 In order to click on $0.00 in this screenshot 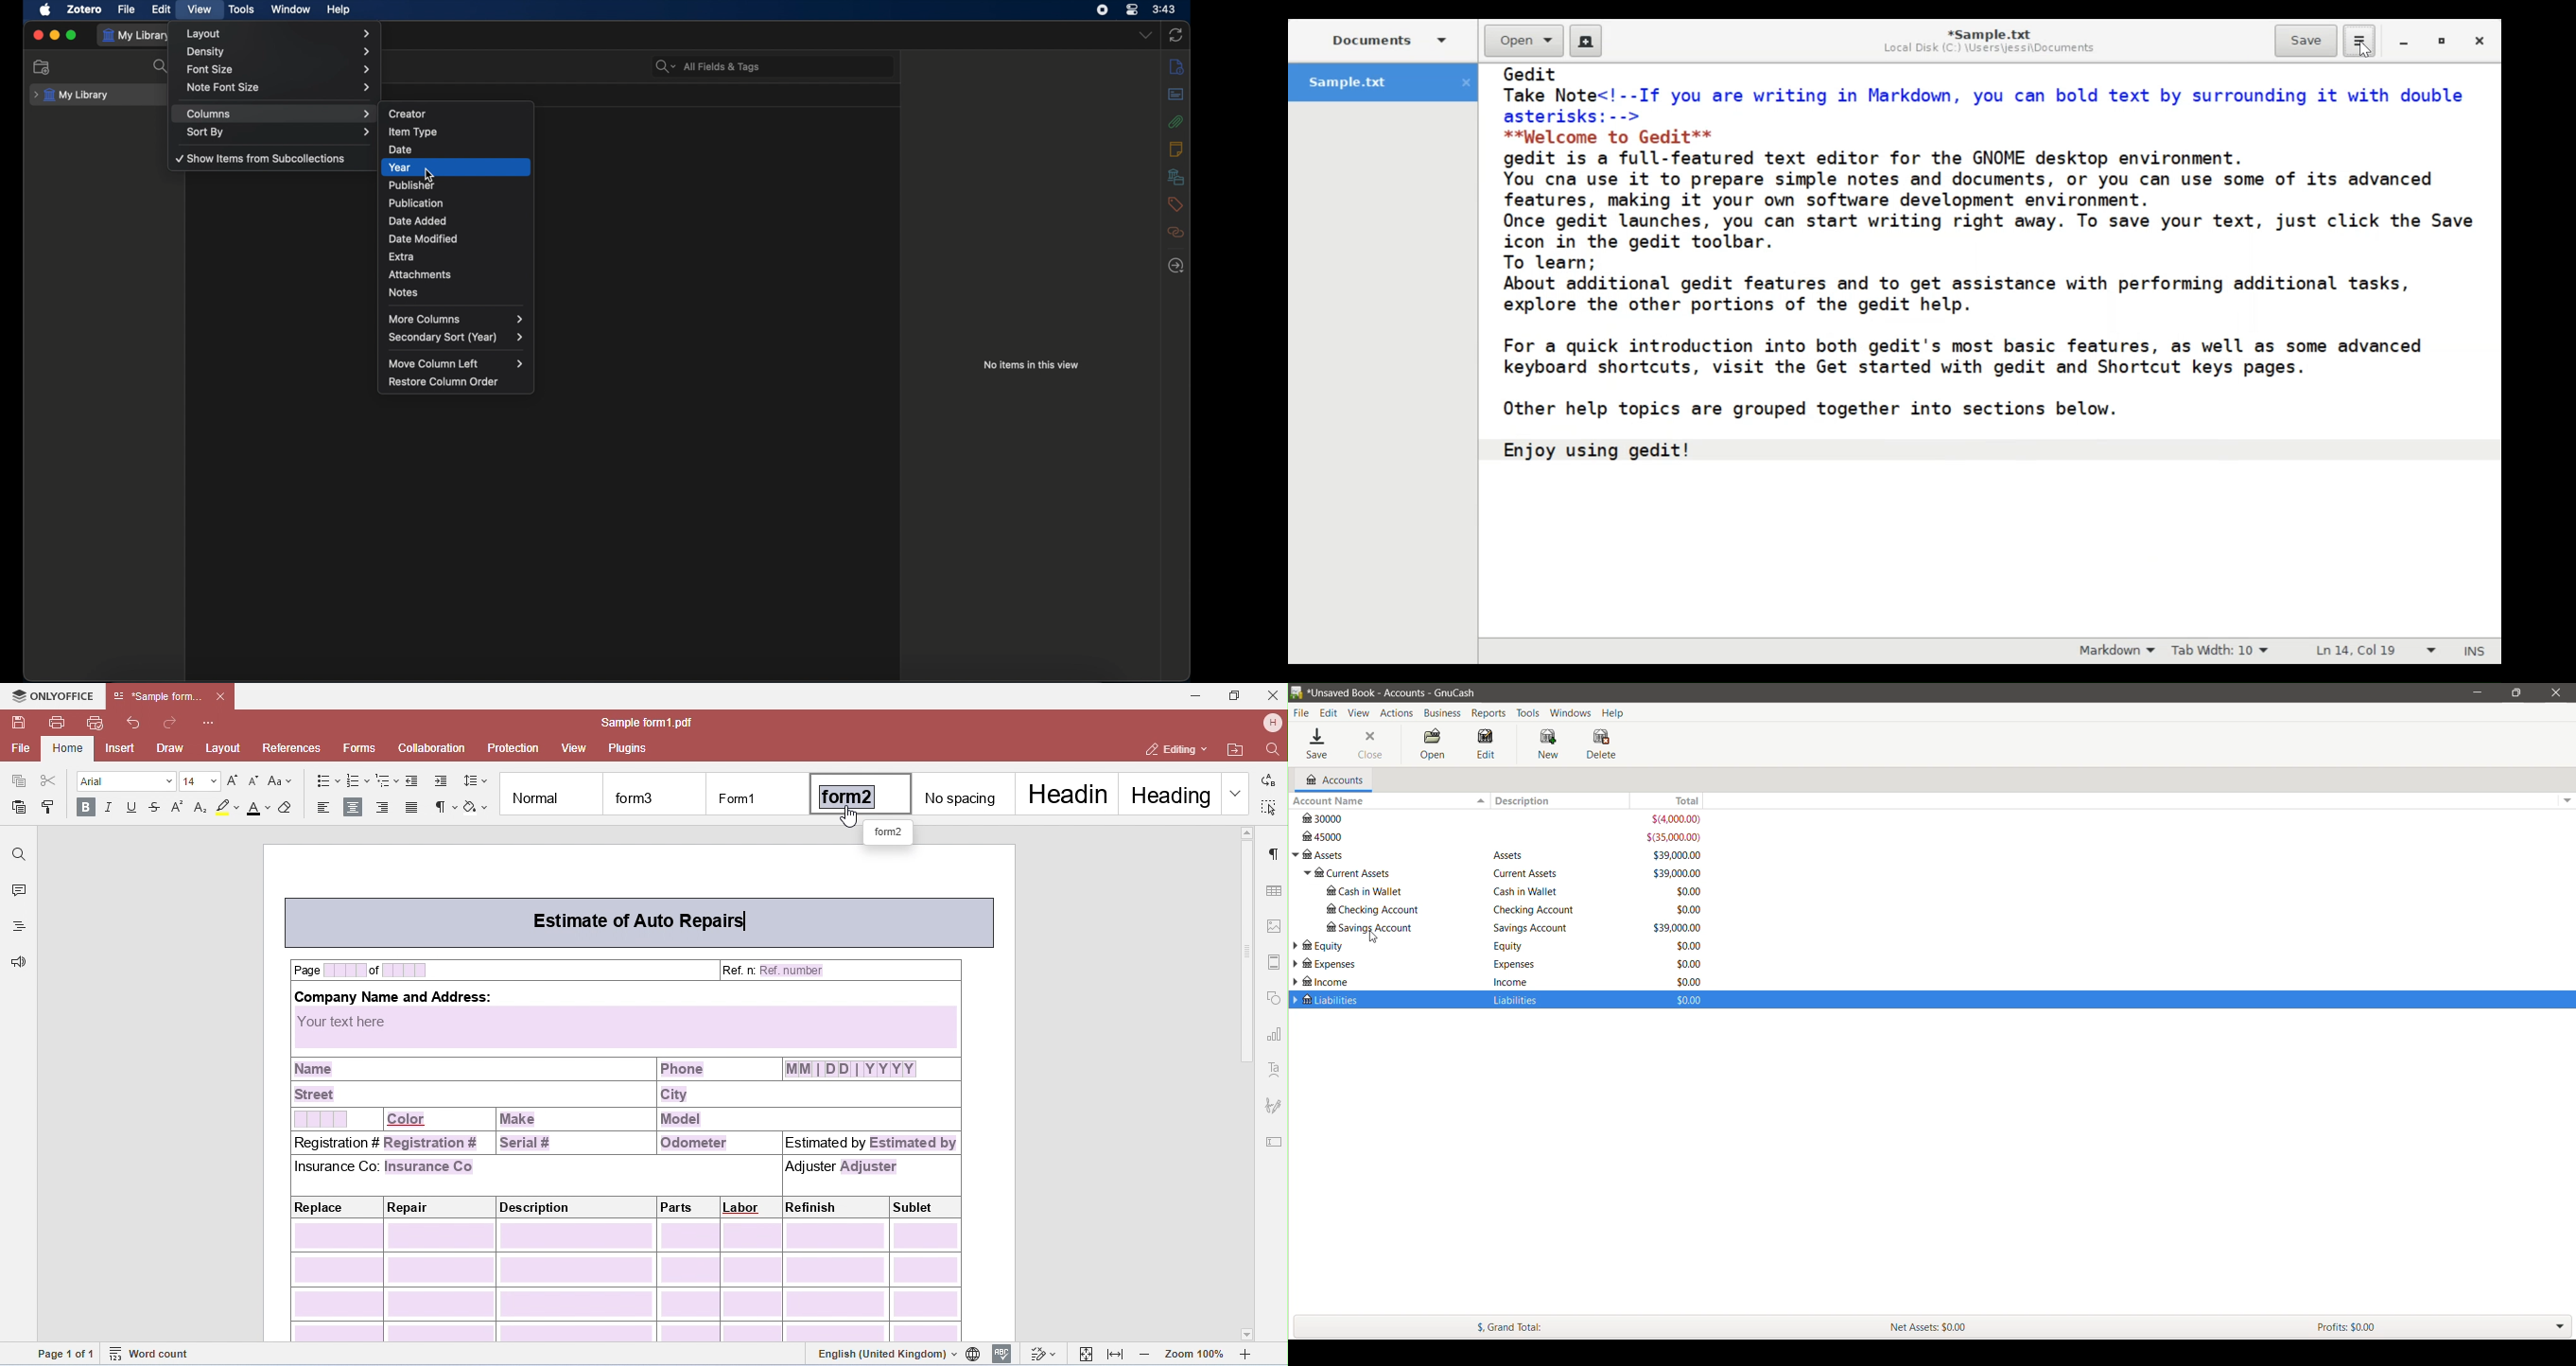, I will do `click(1690, 981)`.